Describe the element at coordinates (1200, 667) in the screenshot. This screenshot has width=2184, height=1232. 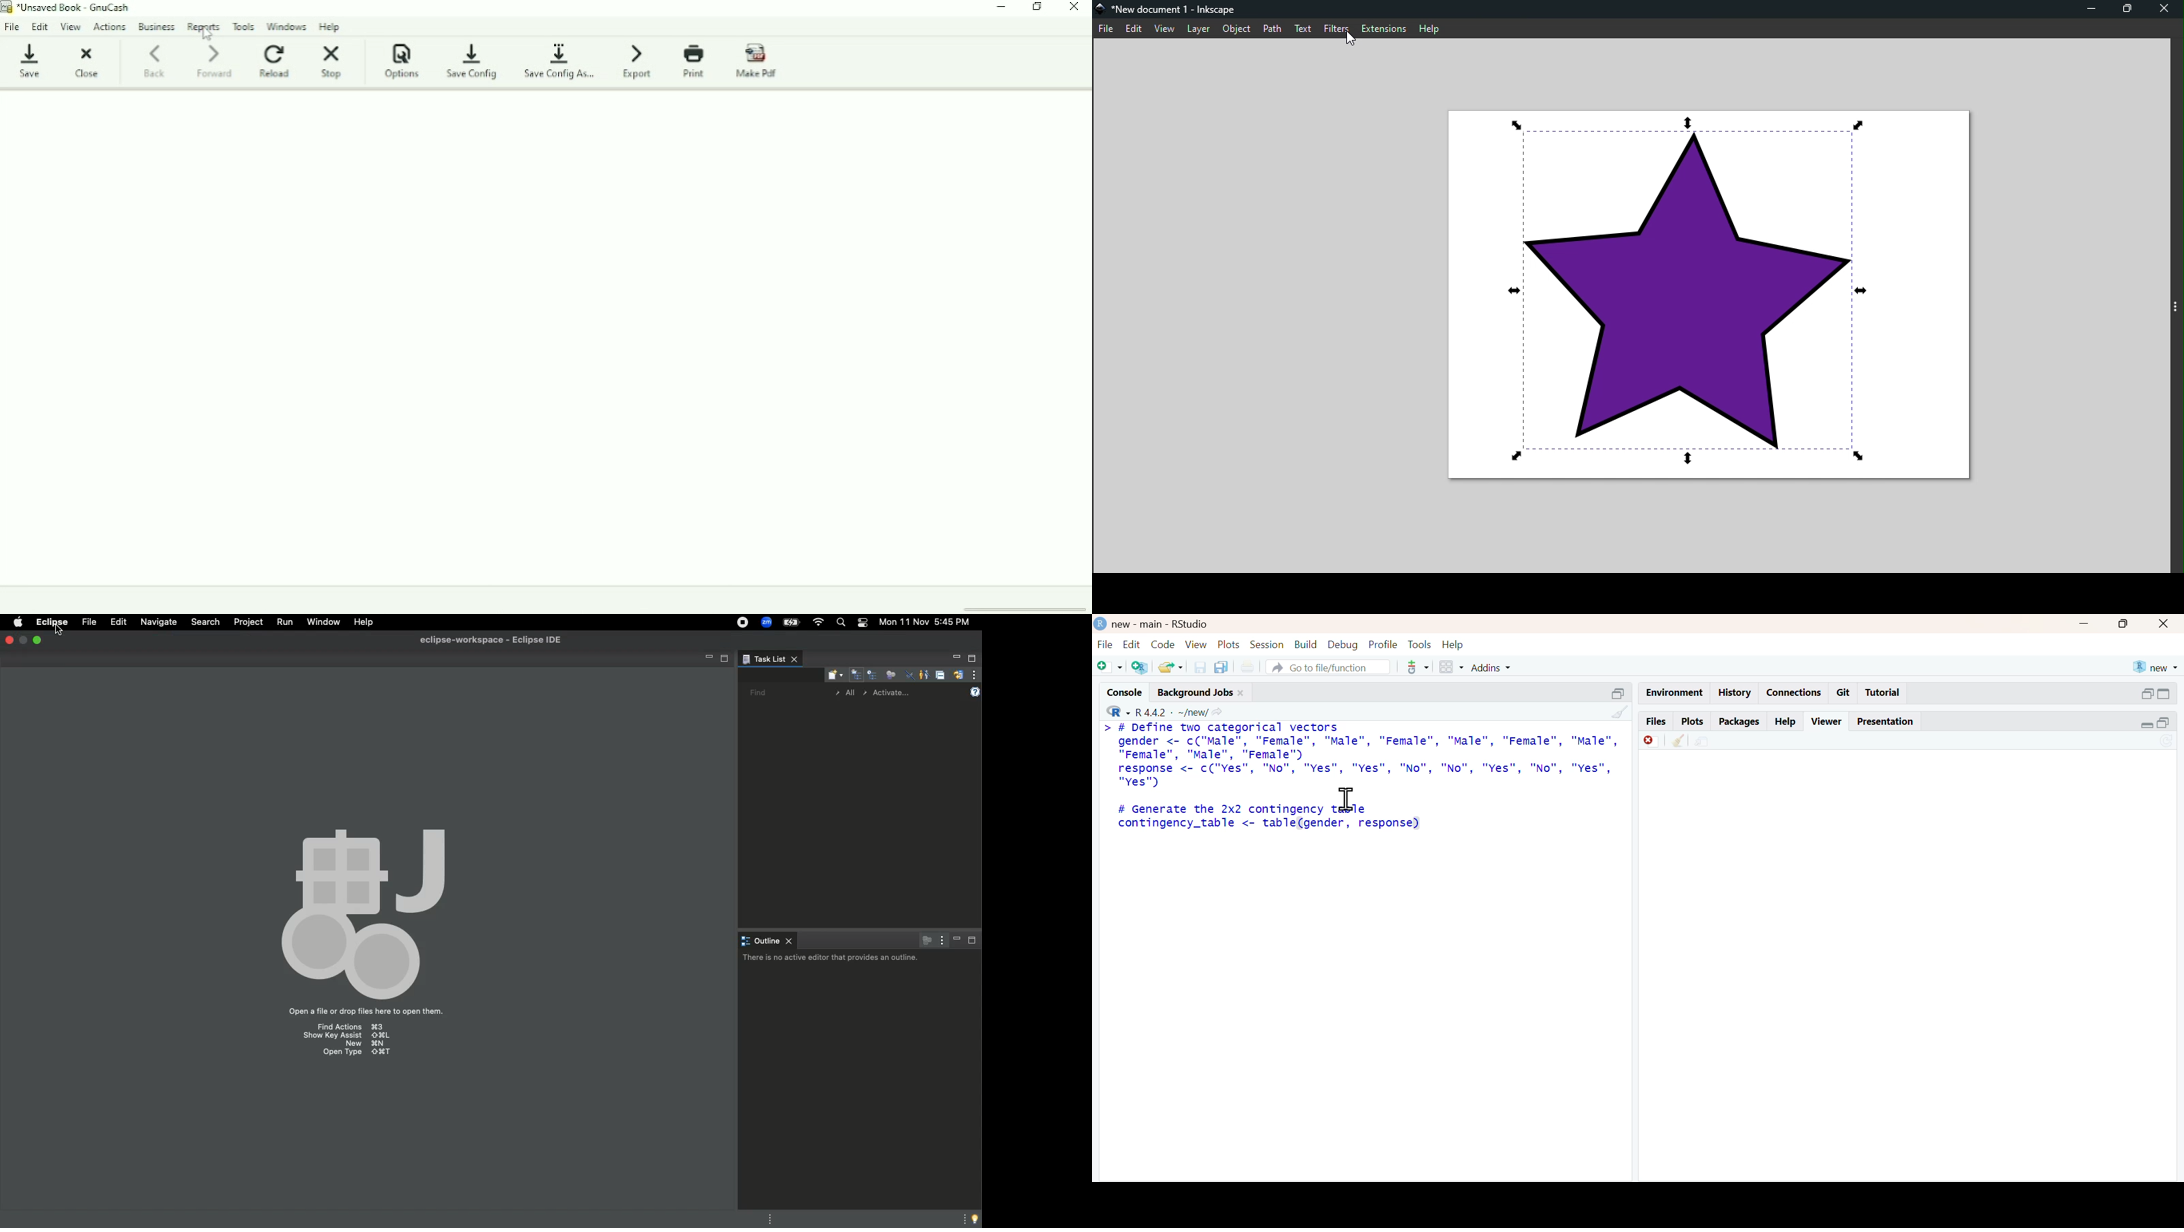
I see `save` at that location.